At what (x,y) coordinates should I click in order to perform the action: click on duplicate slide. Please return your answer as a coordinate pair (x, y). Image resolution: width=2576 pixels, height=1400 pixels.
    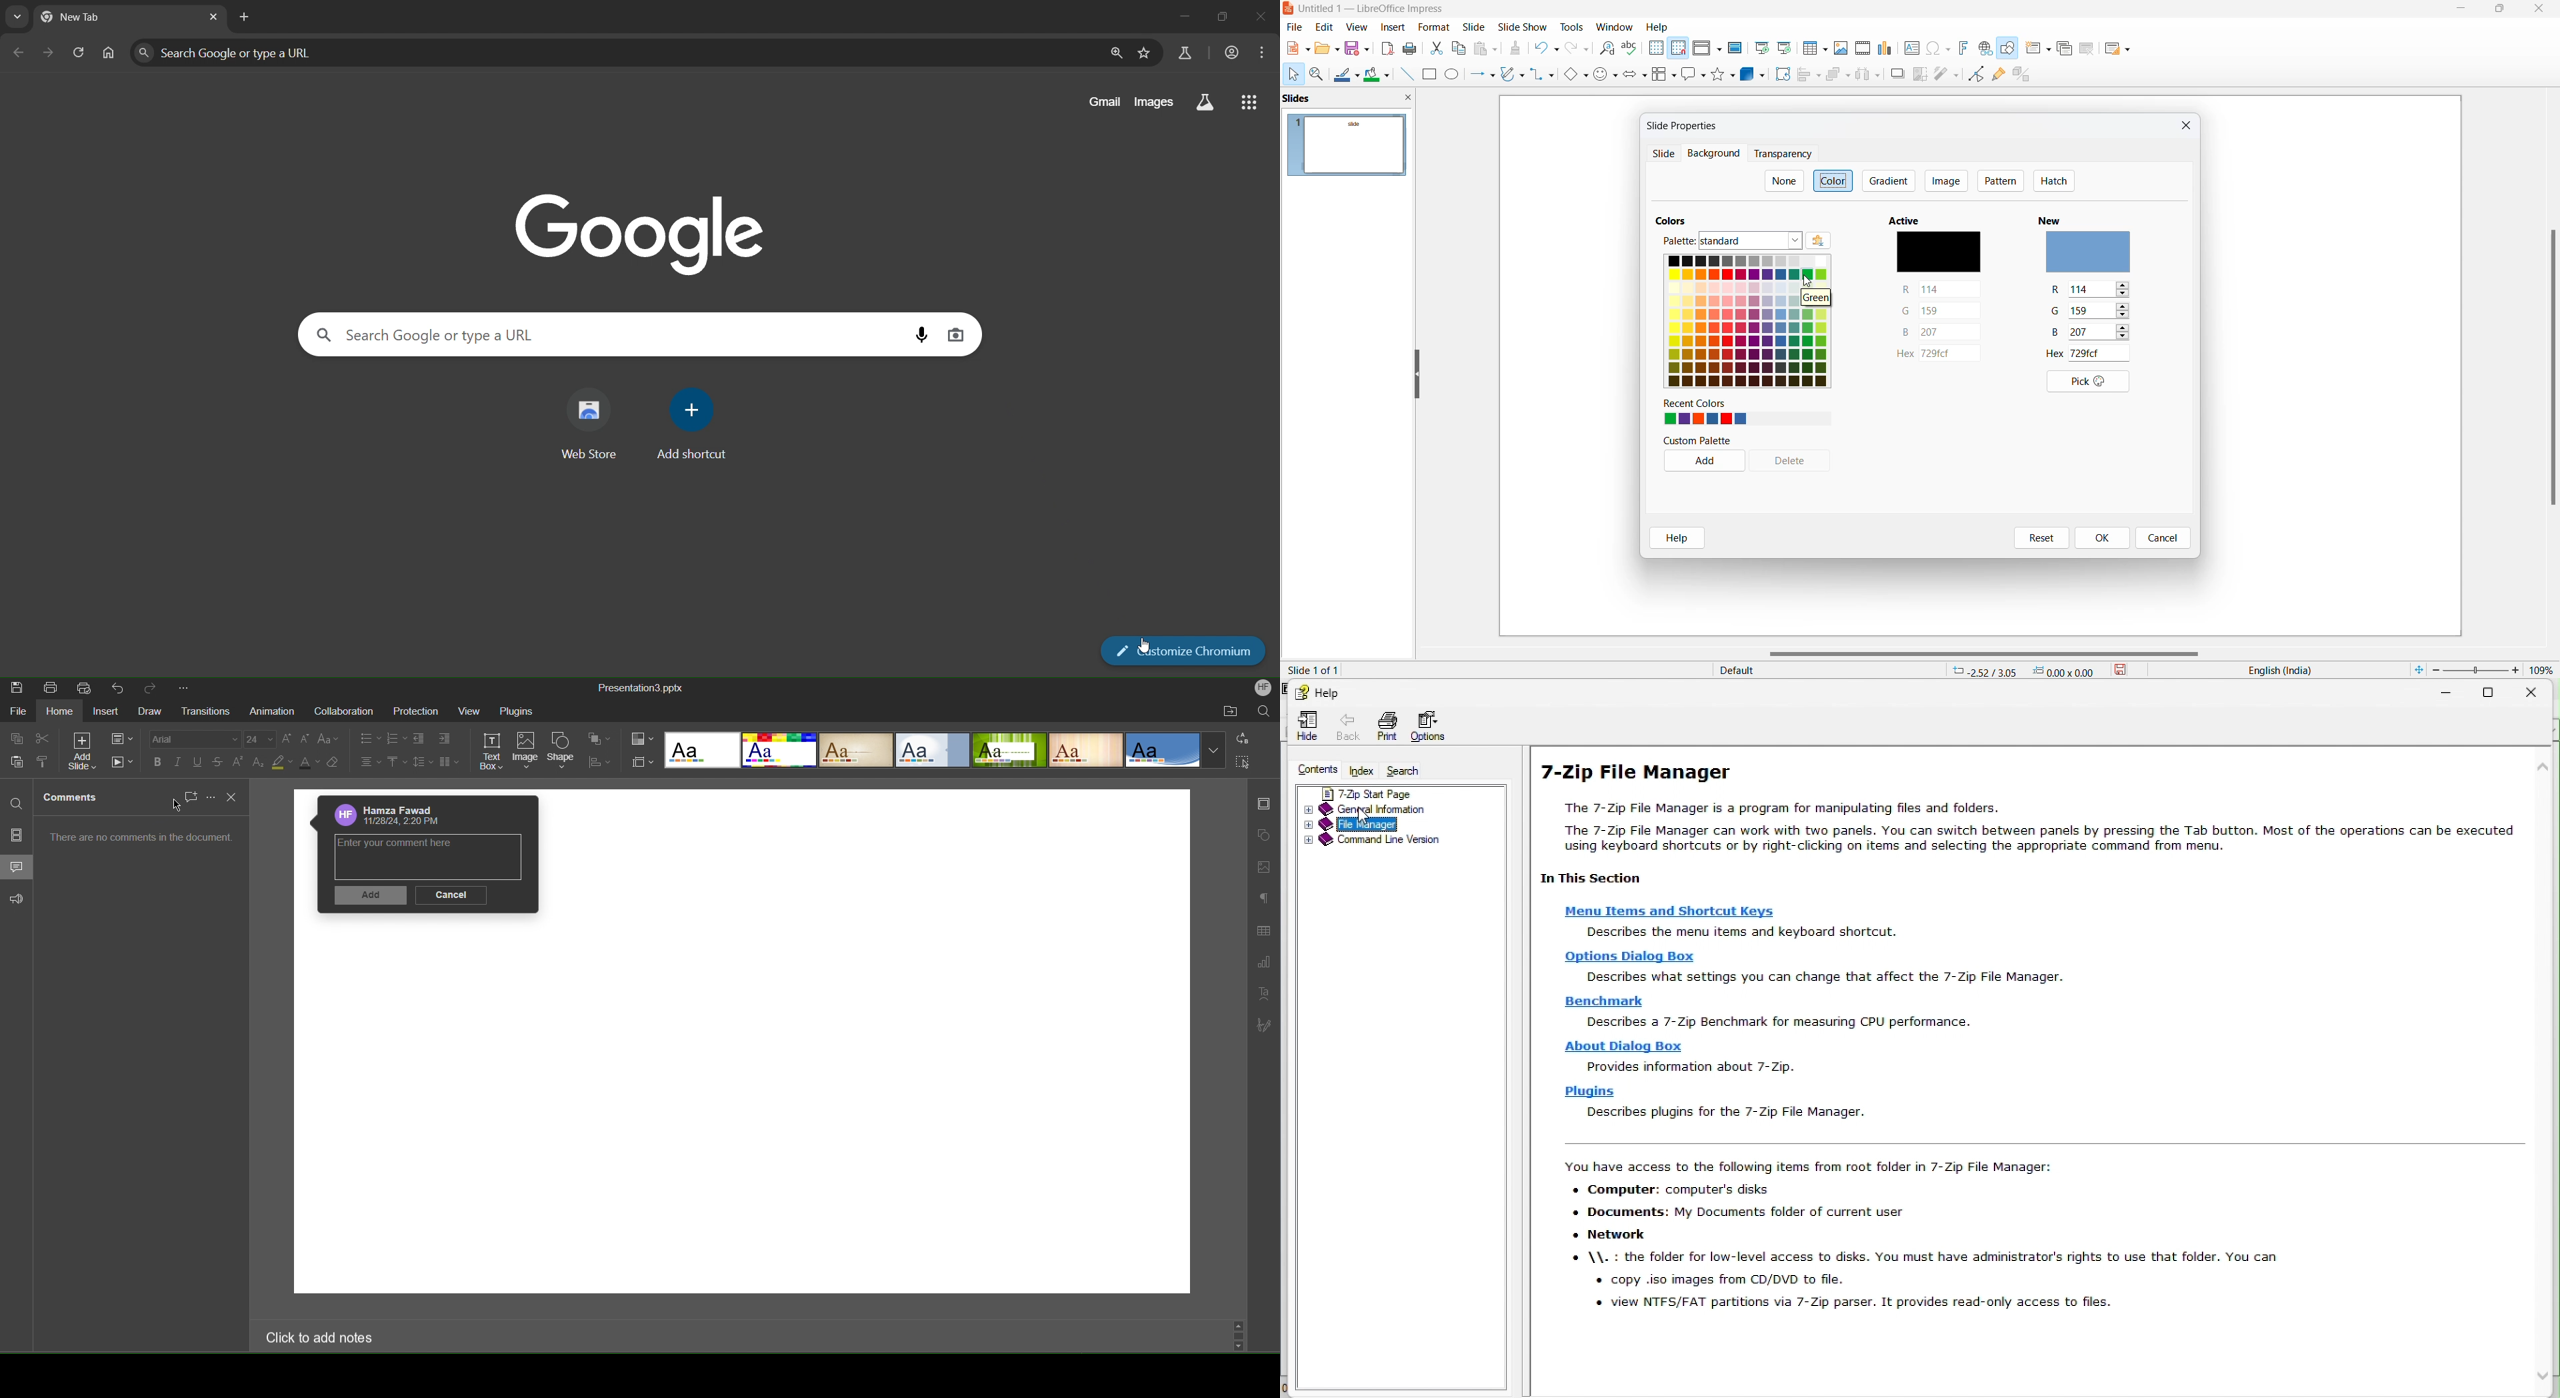
    Looking at the image, I should click on (2063, 49).